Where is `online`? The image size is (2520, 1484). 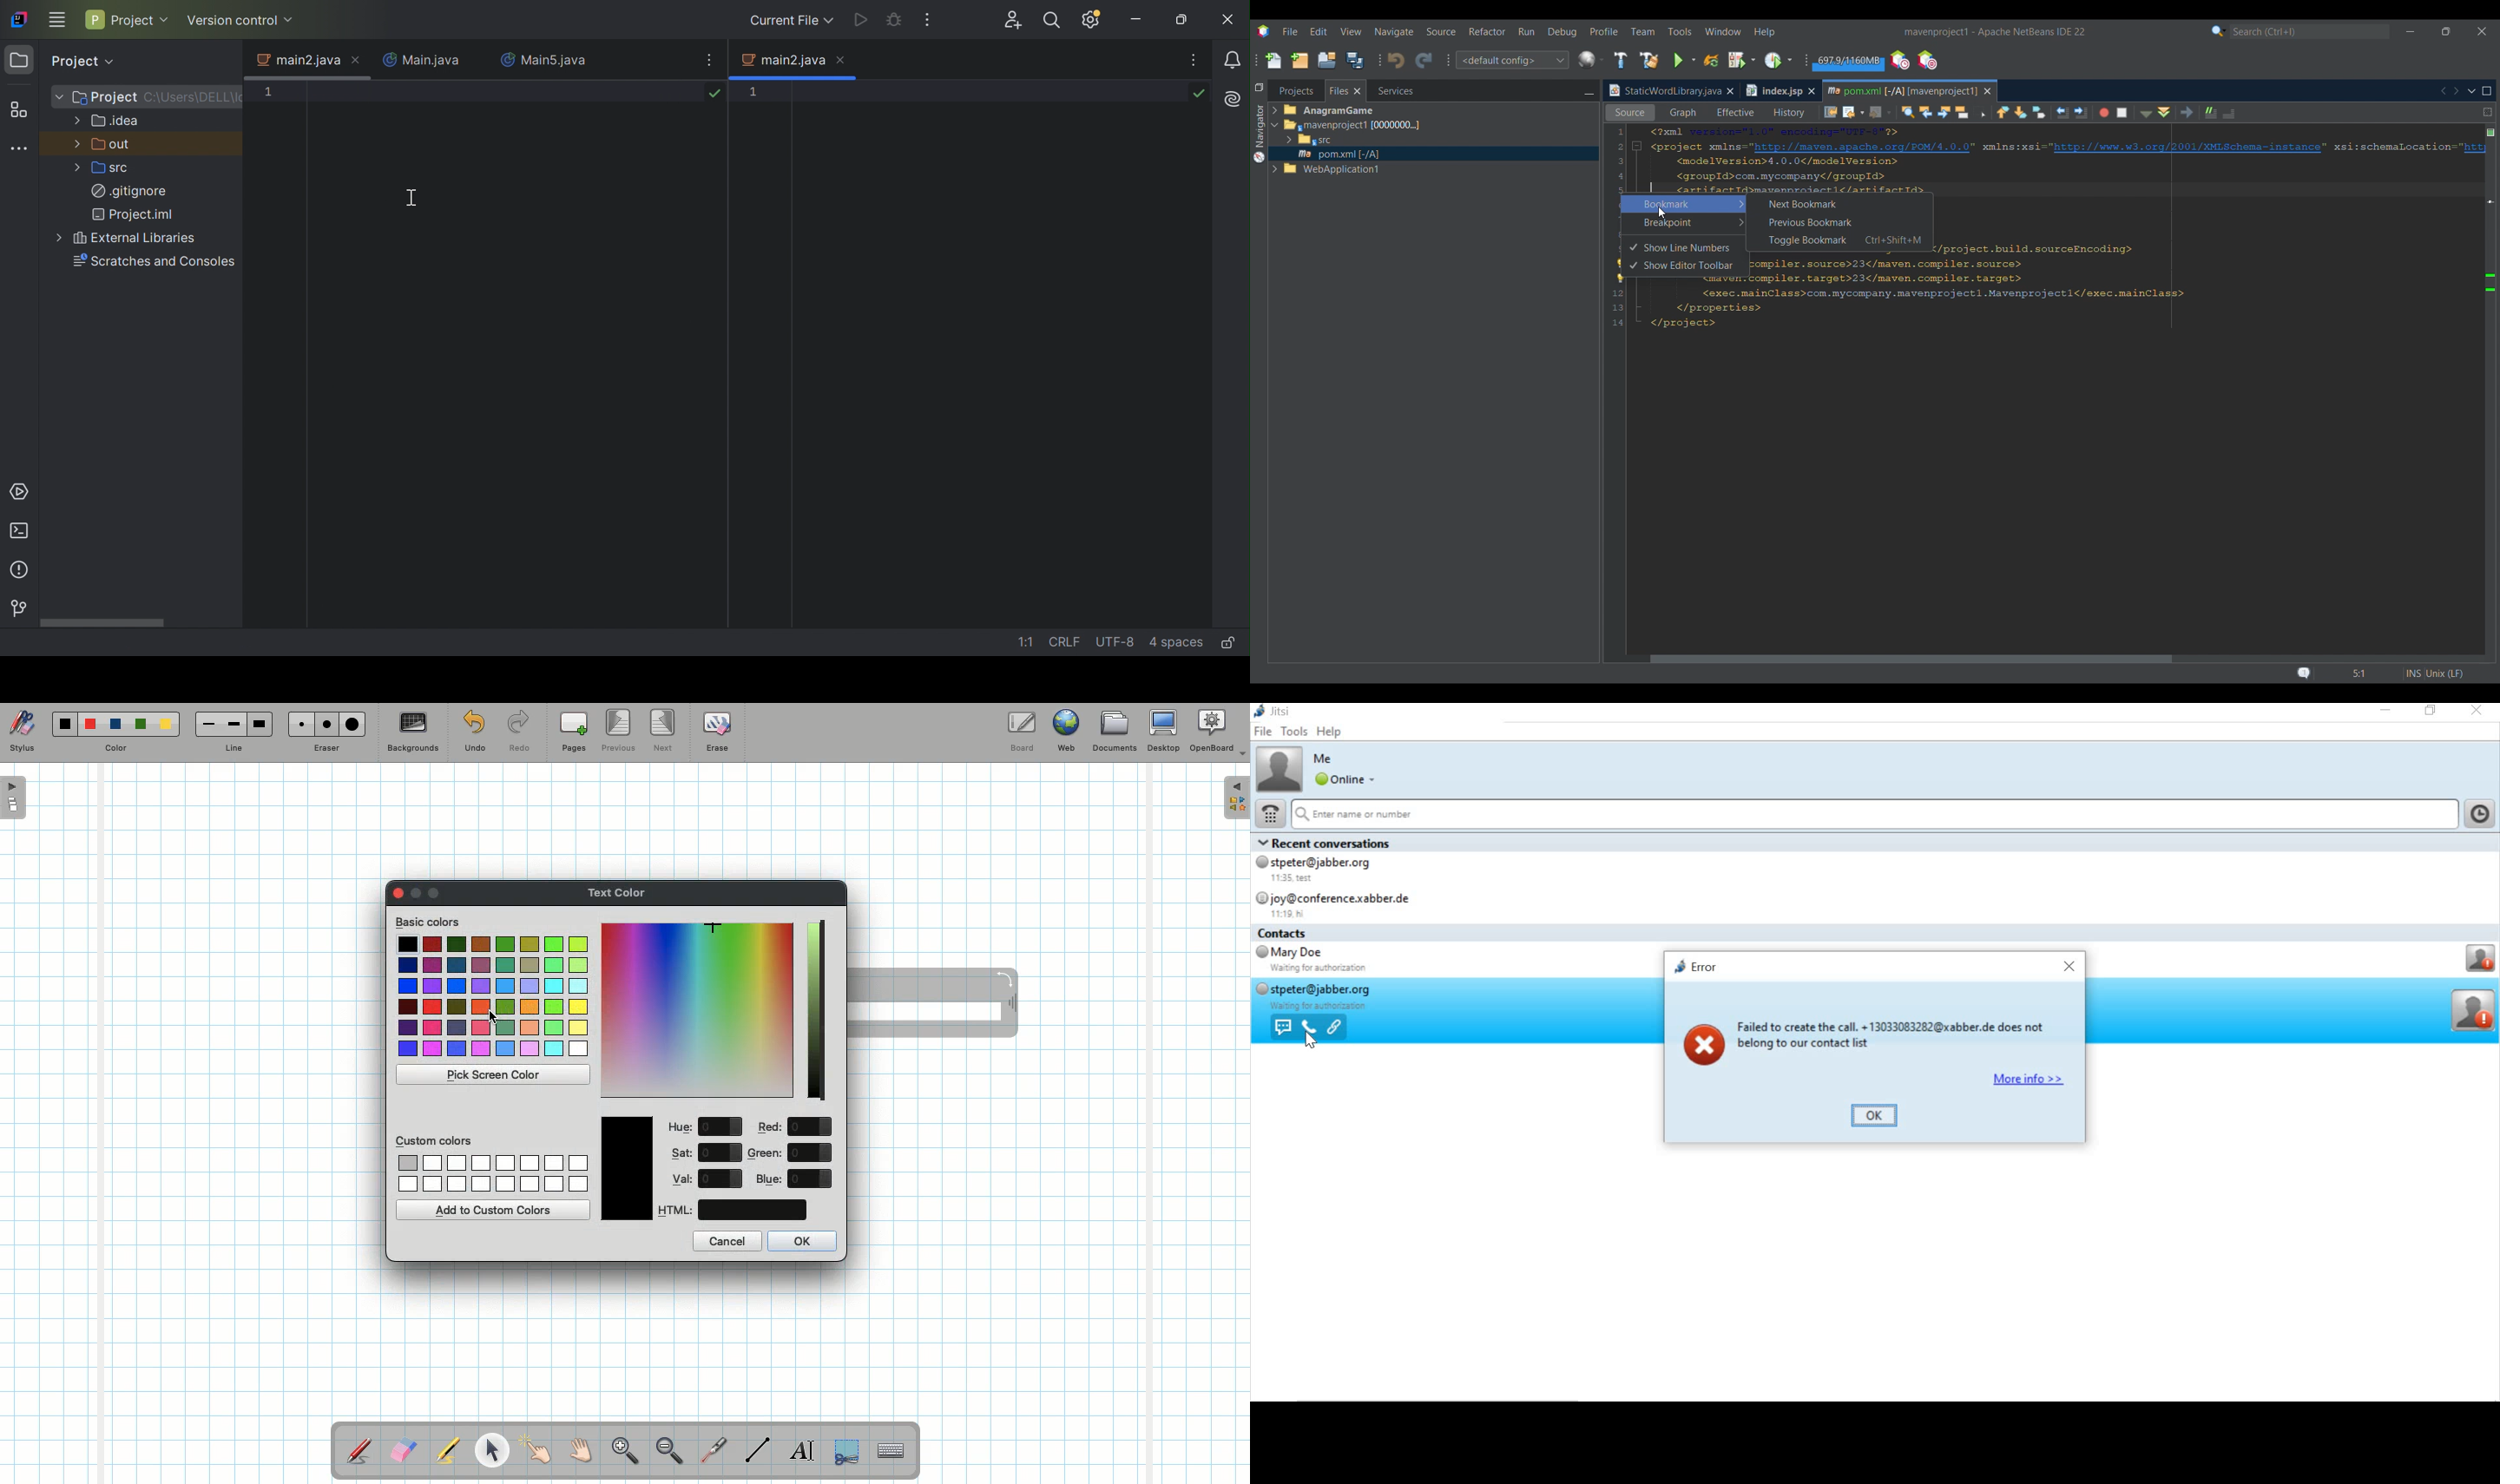
online is located at coordinates (1344, 780).